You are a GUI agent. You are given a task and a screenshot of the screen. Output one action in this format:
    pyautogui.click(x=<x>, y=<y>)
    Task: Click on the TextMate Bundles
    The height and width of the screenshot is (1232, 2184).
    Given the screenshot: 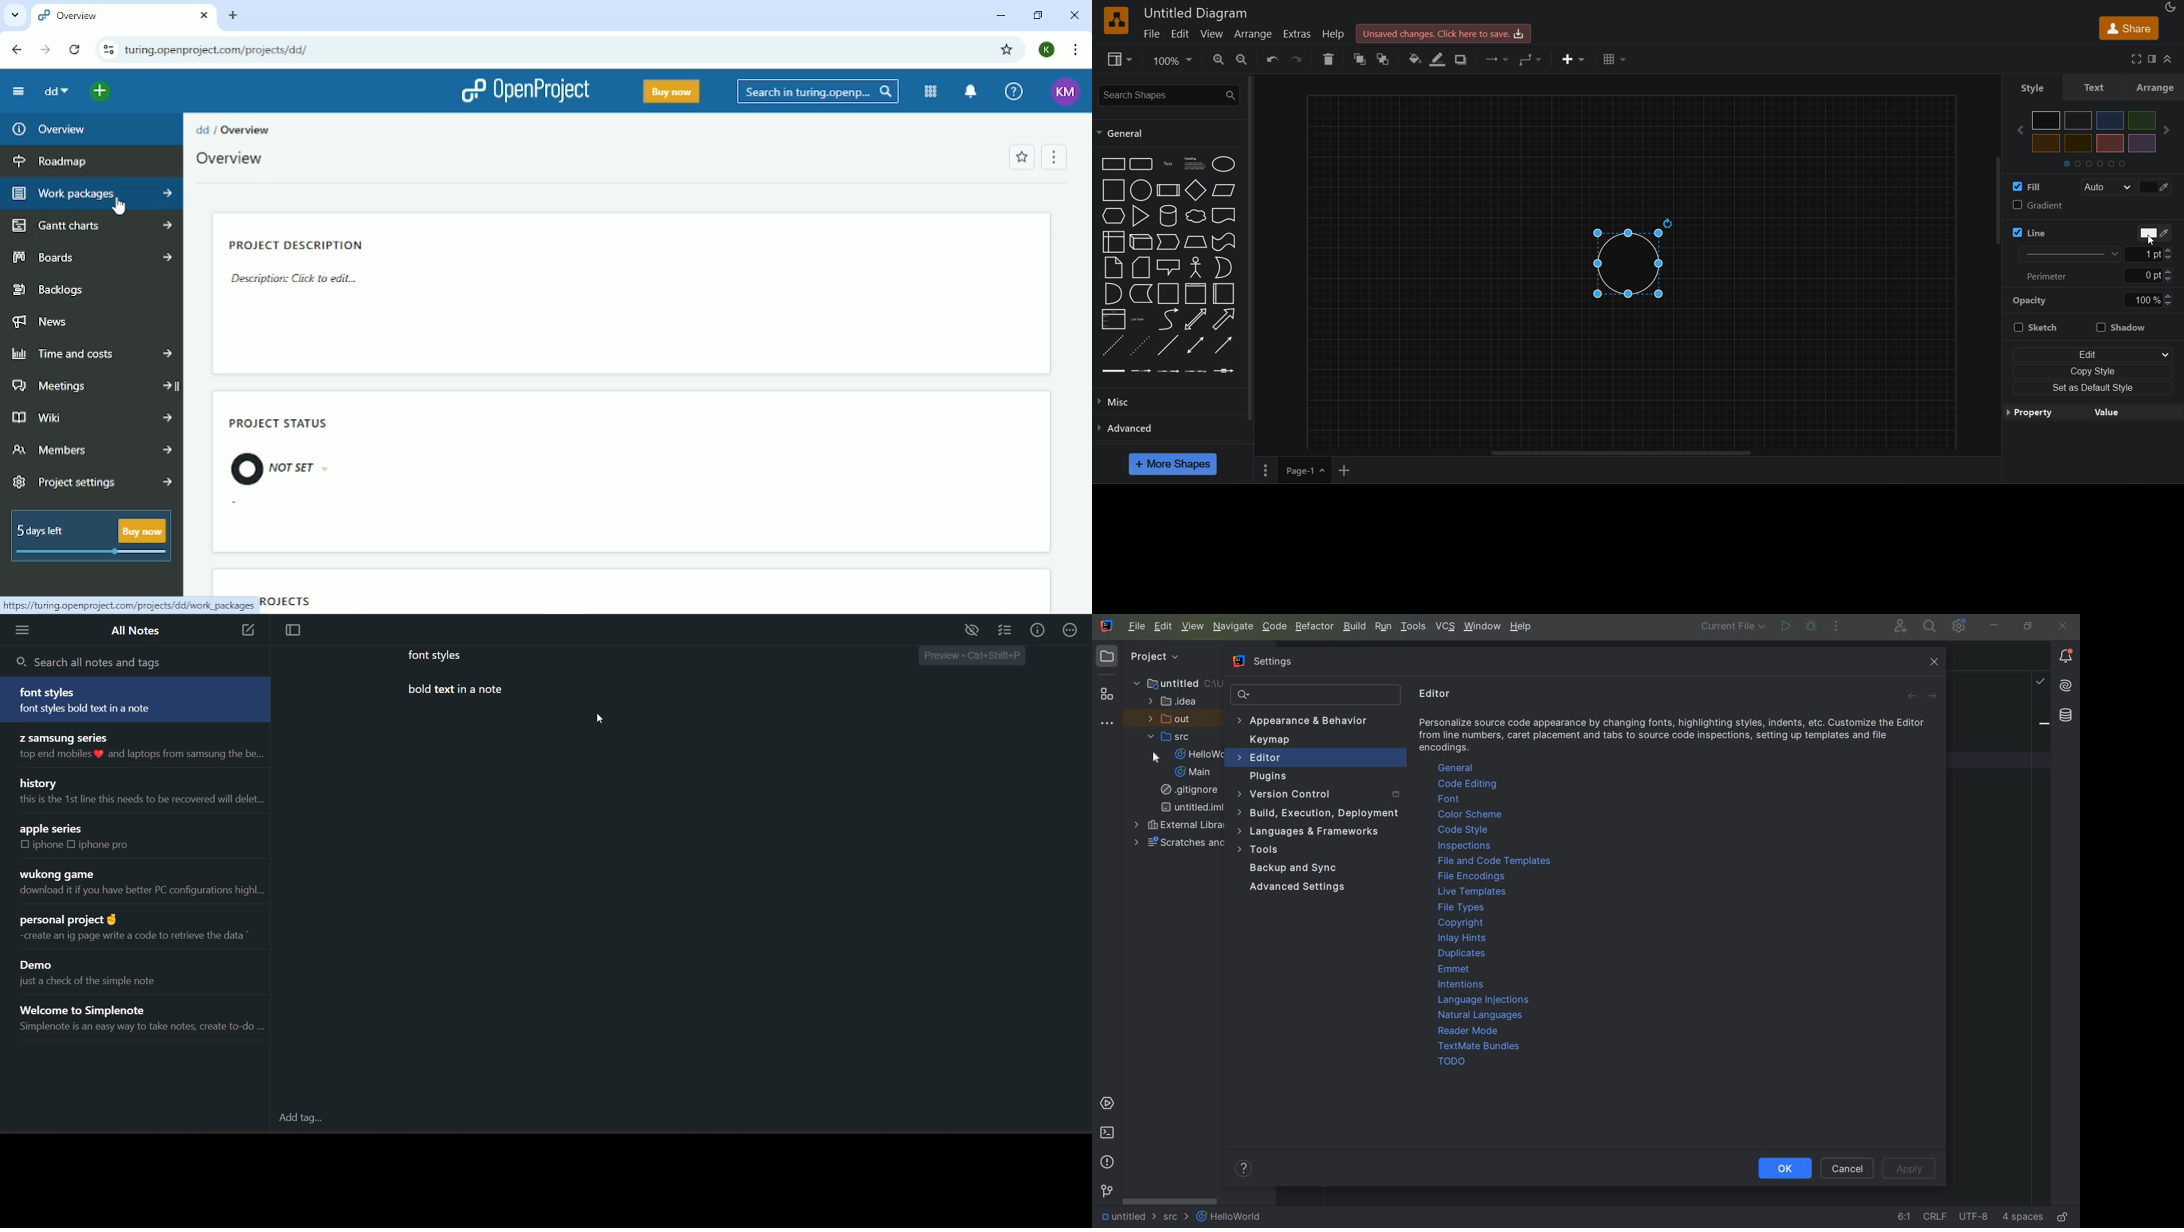 What is the action you would take?
    pyautogui.click(x=1478, y=1046)
    